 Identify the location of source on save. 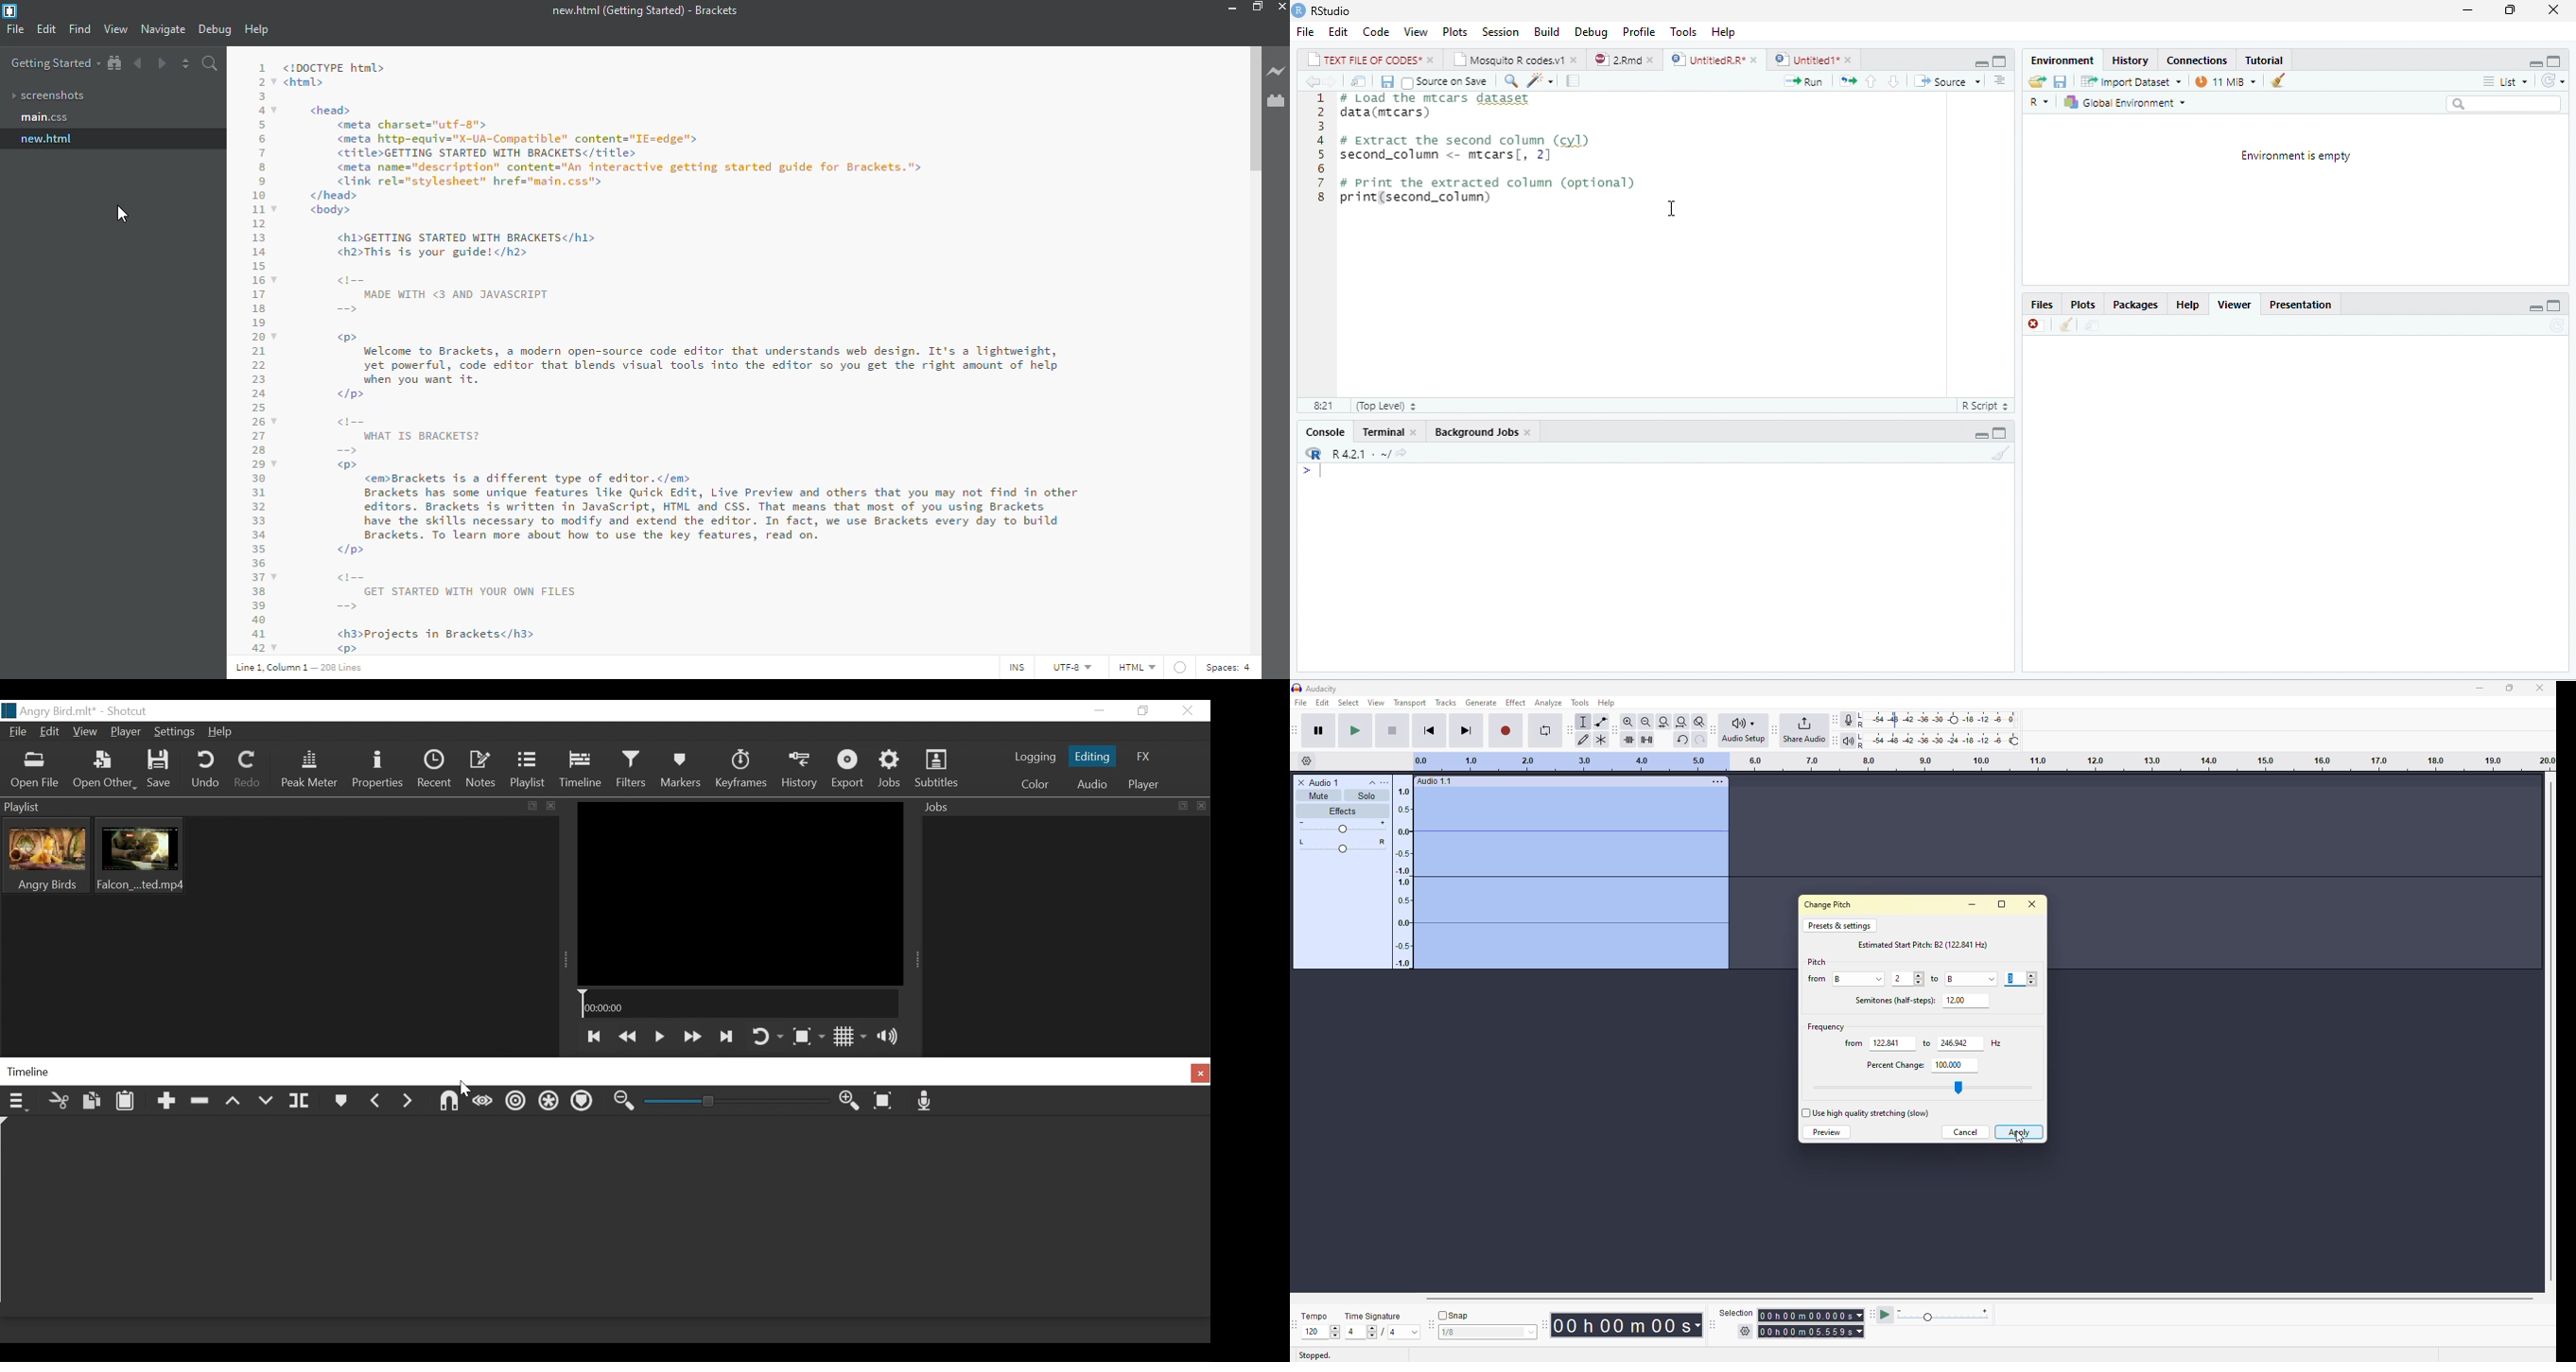
(1451, 81).